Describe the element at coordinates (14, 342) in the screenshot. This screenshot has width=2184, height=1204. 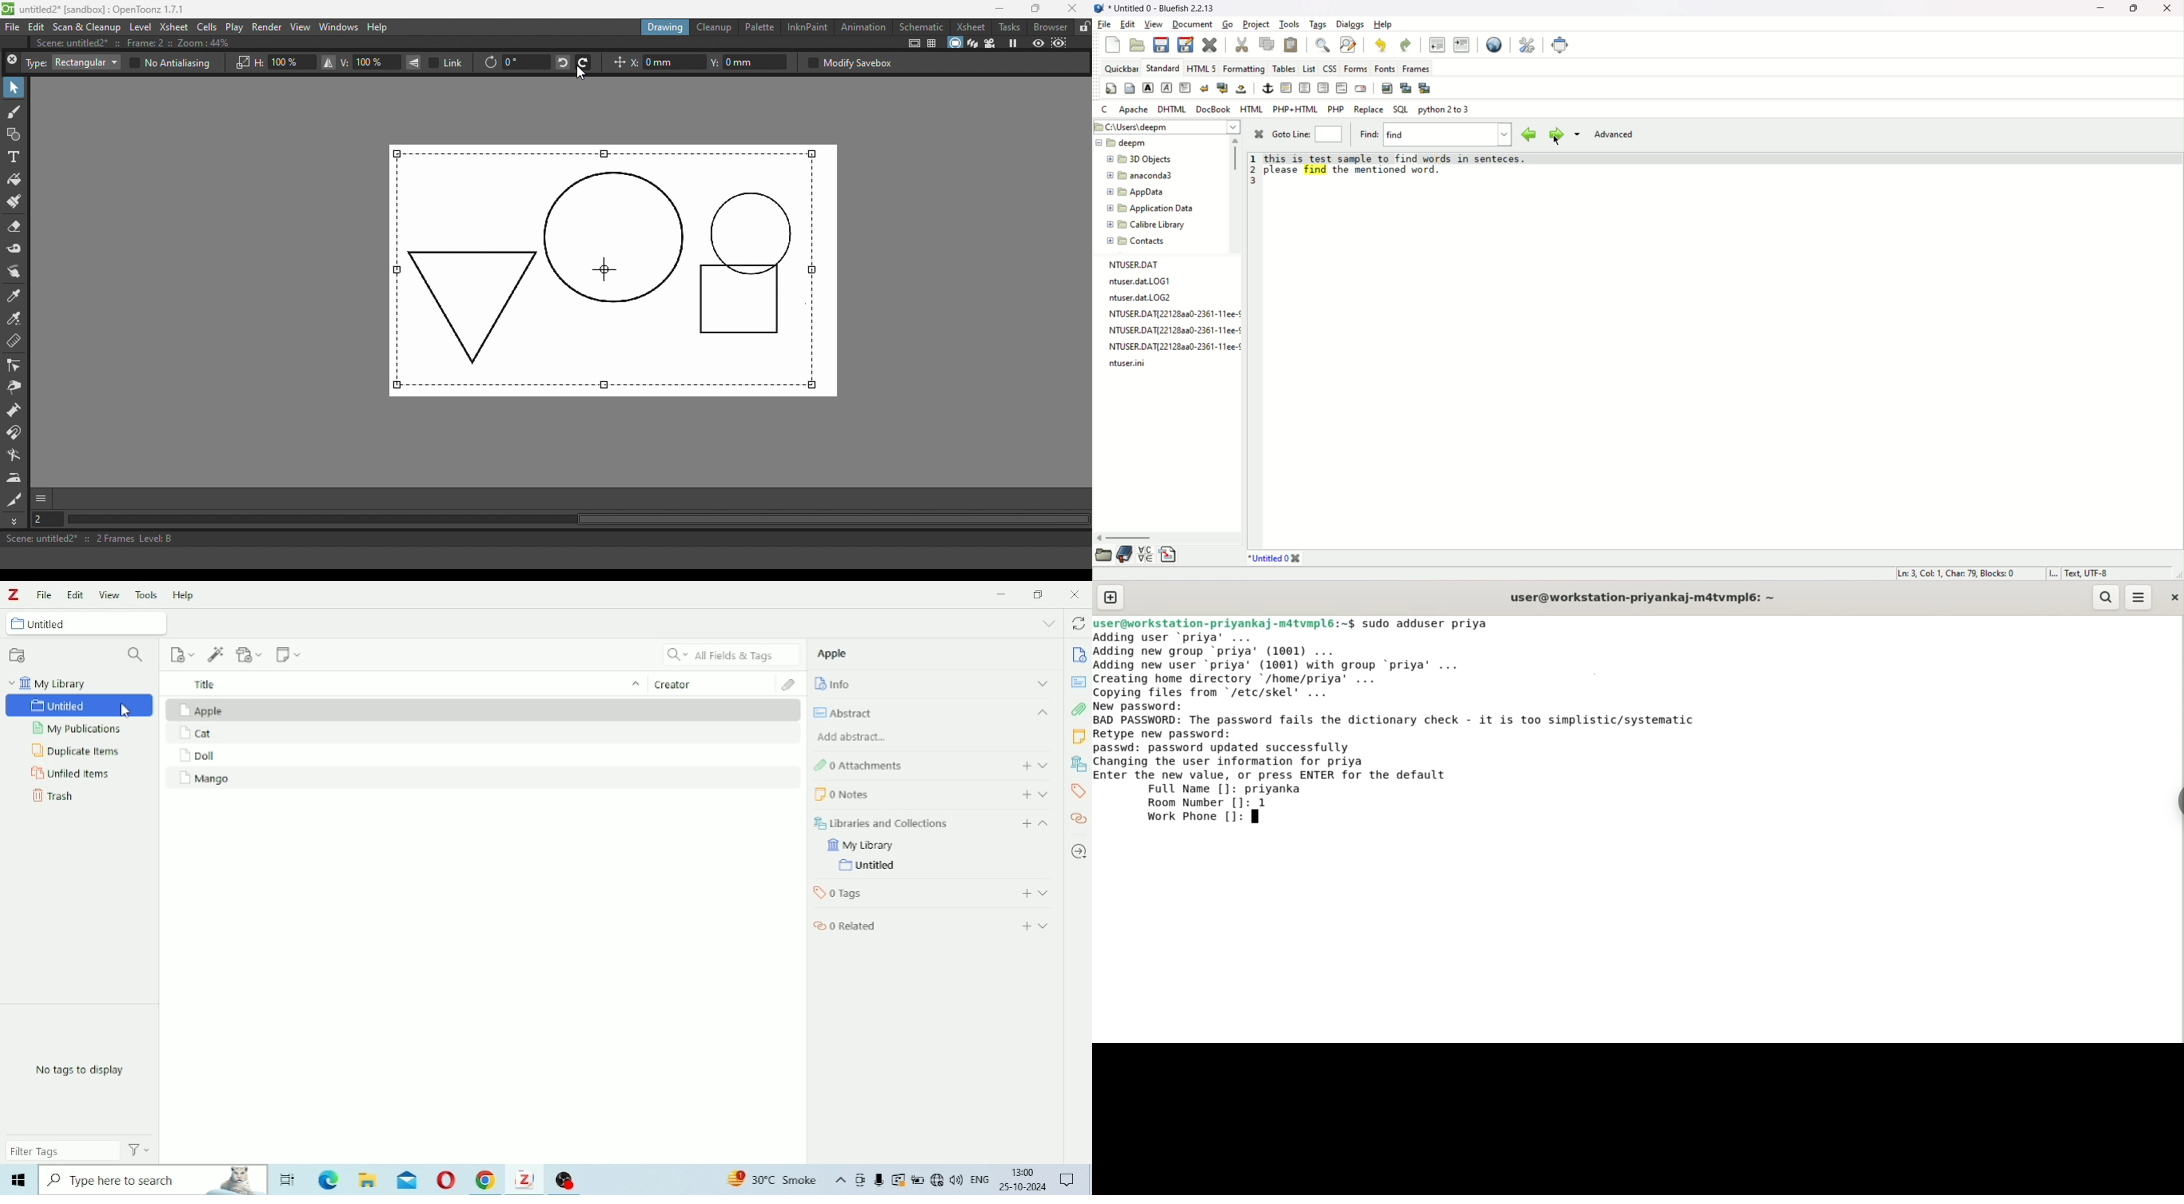
I see `Ruler tool` at that location.